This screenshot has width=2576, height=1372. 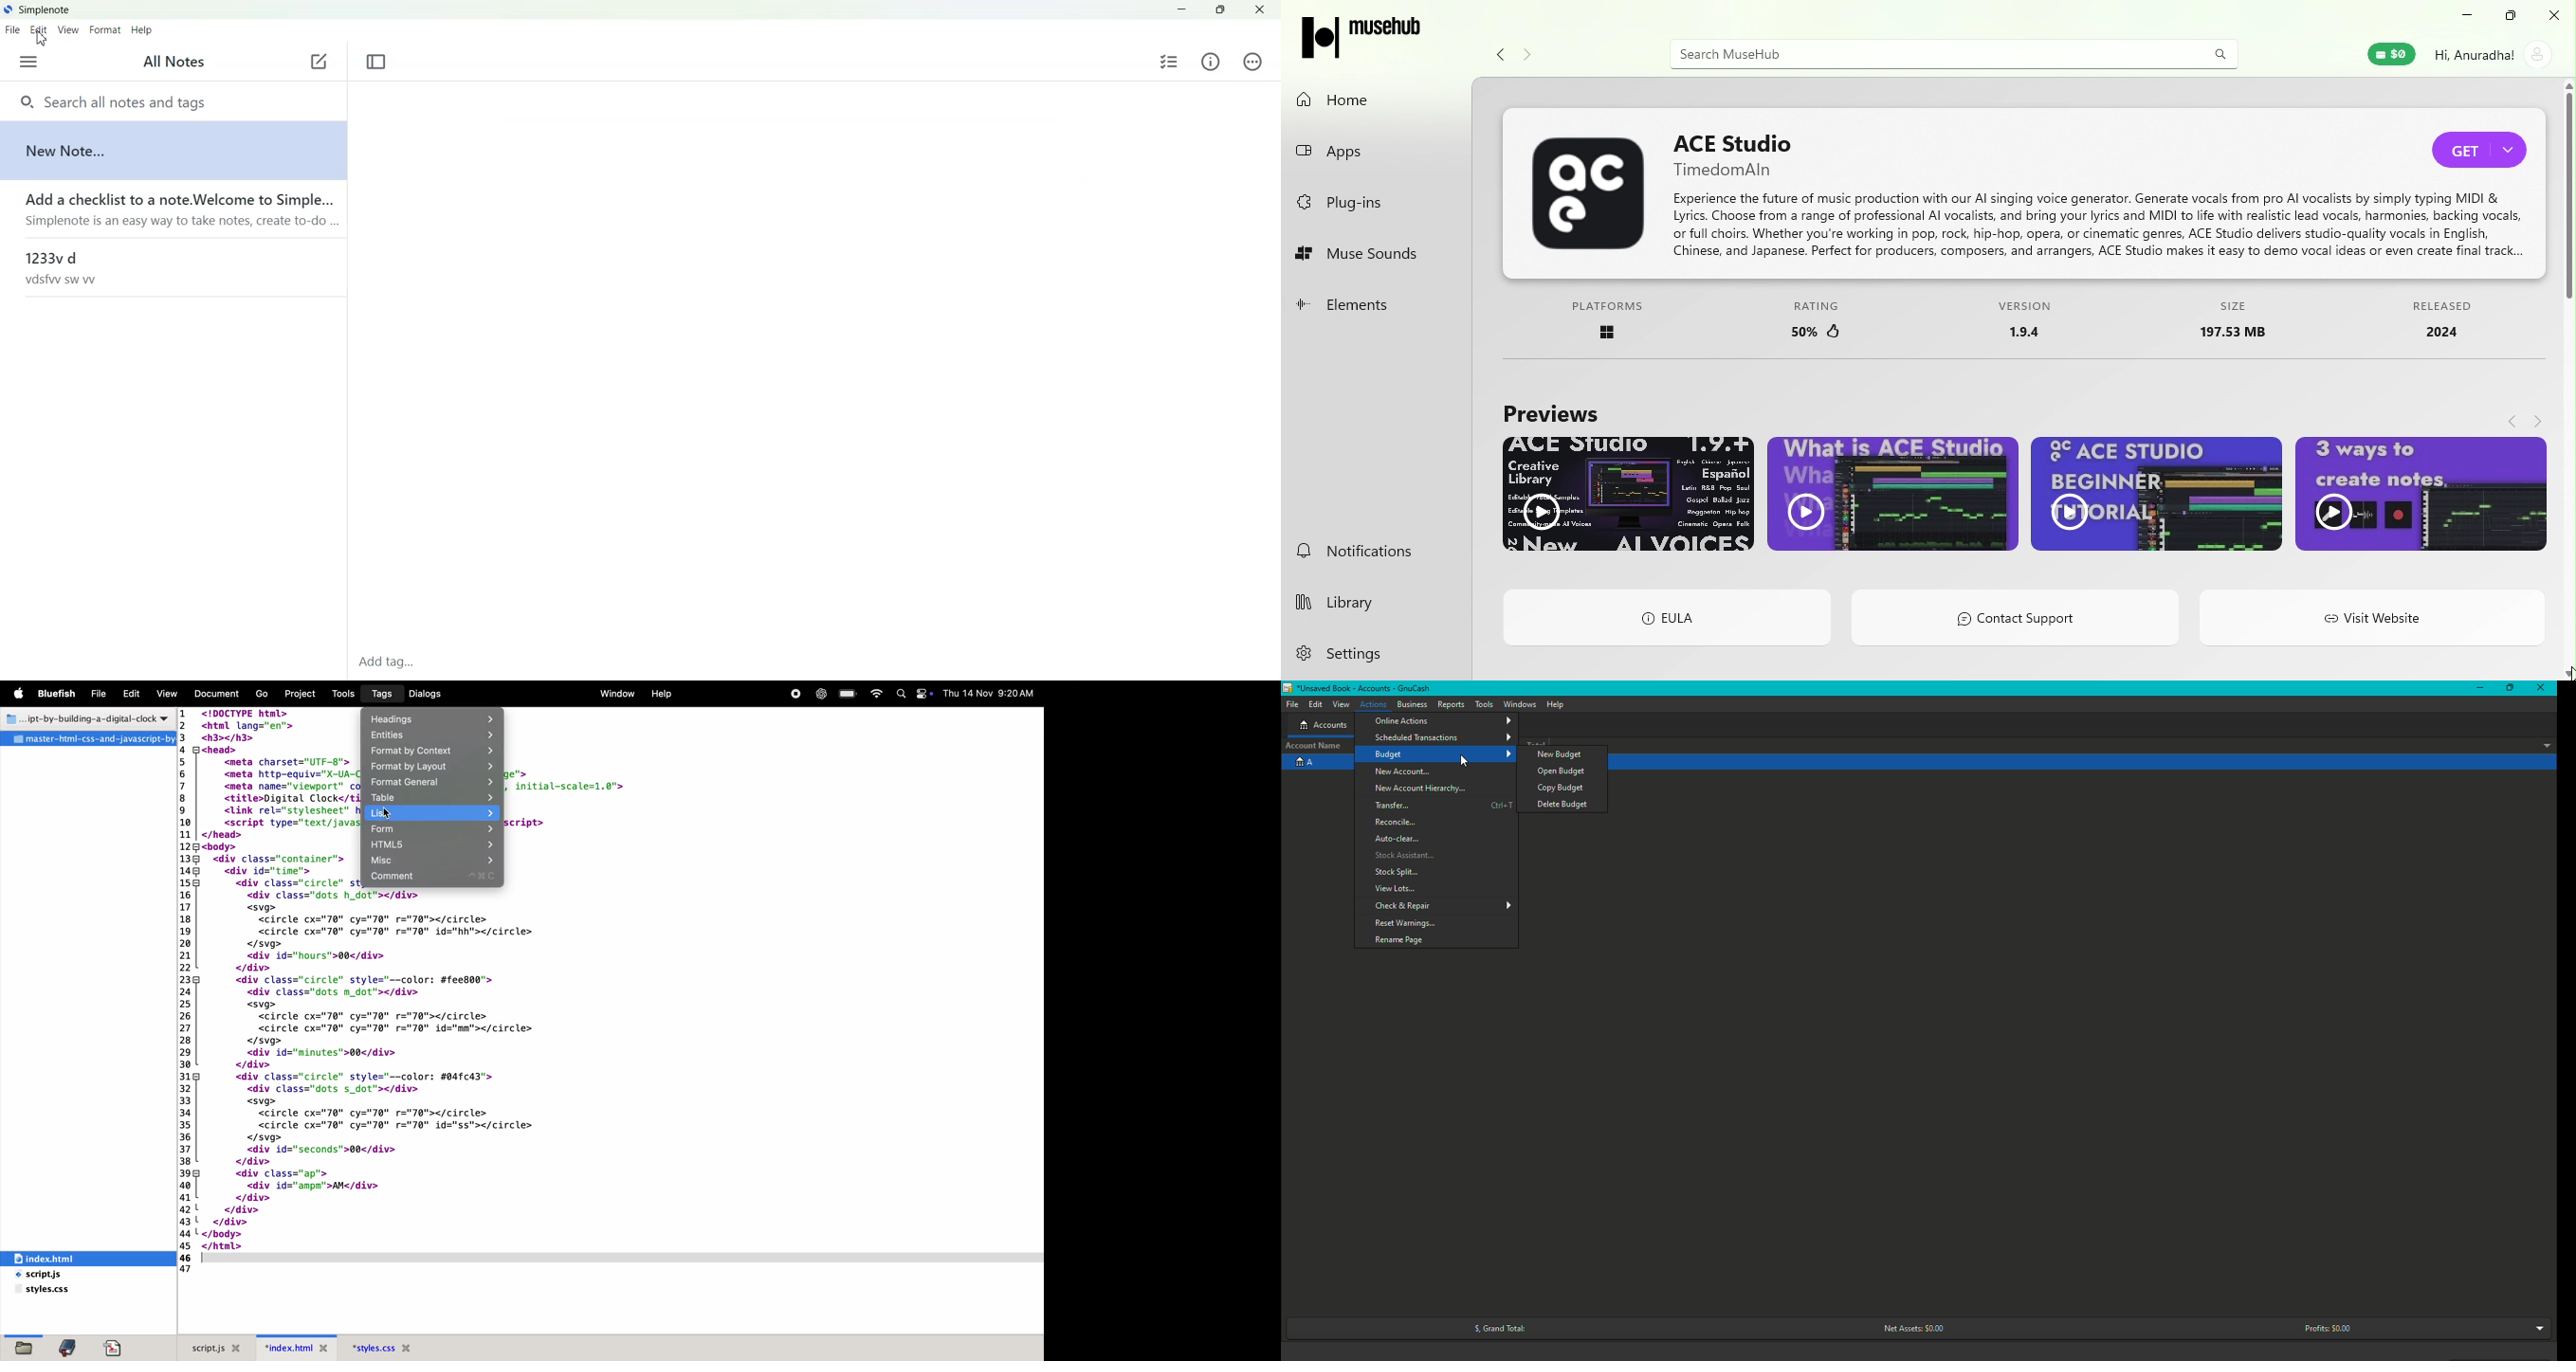 I want to click on Toggle focus mode, so click(x=377, y=62).